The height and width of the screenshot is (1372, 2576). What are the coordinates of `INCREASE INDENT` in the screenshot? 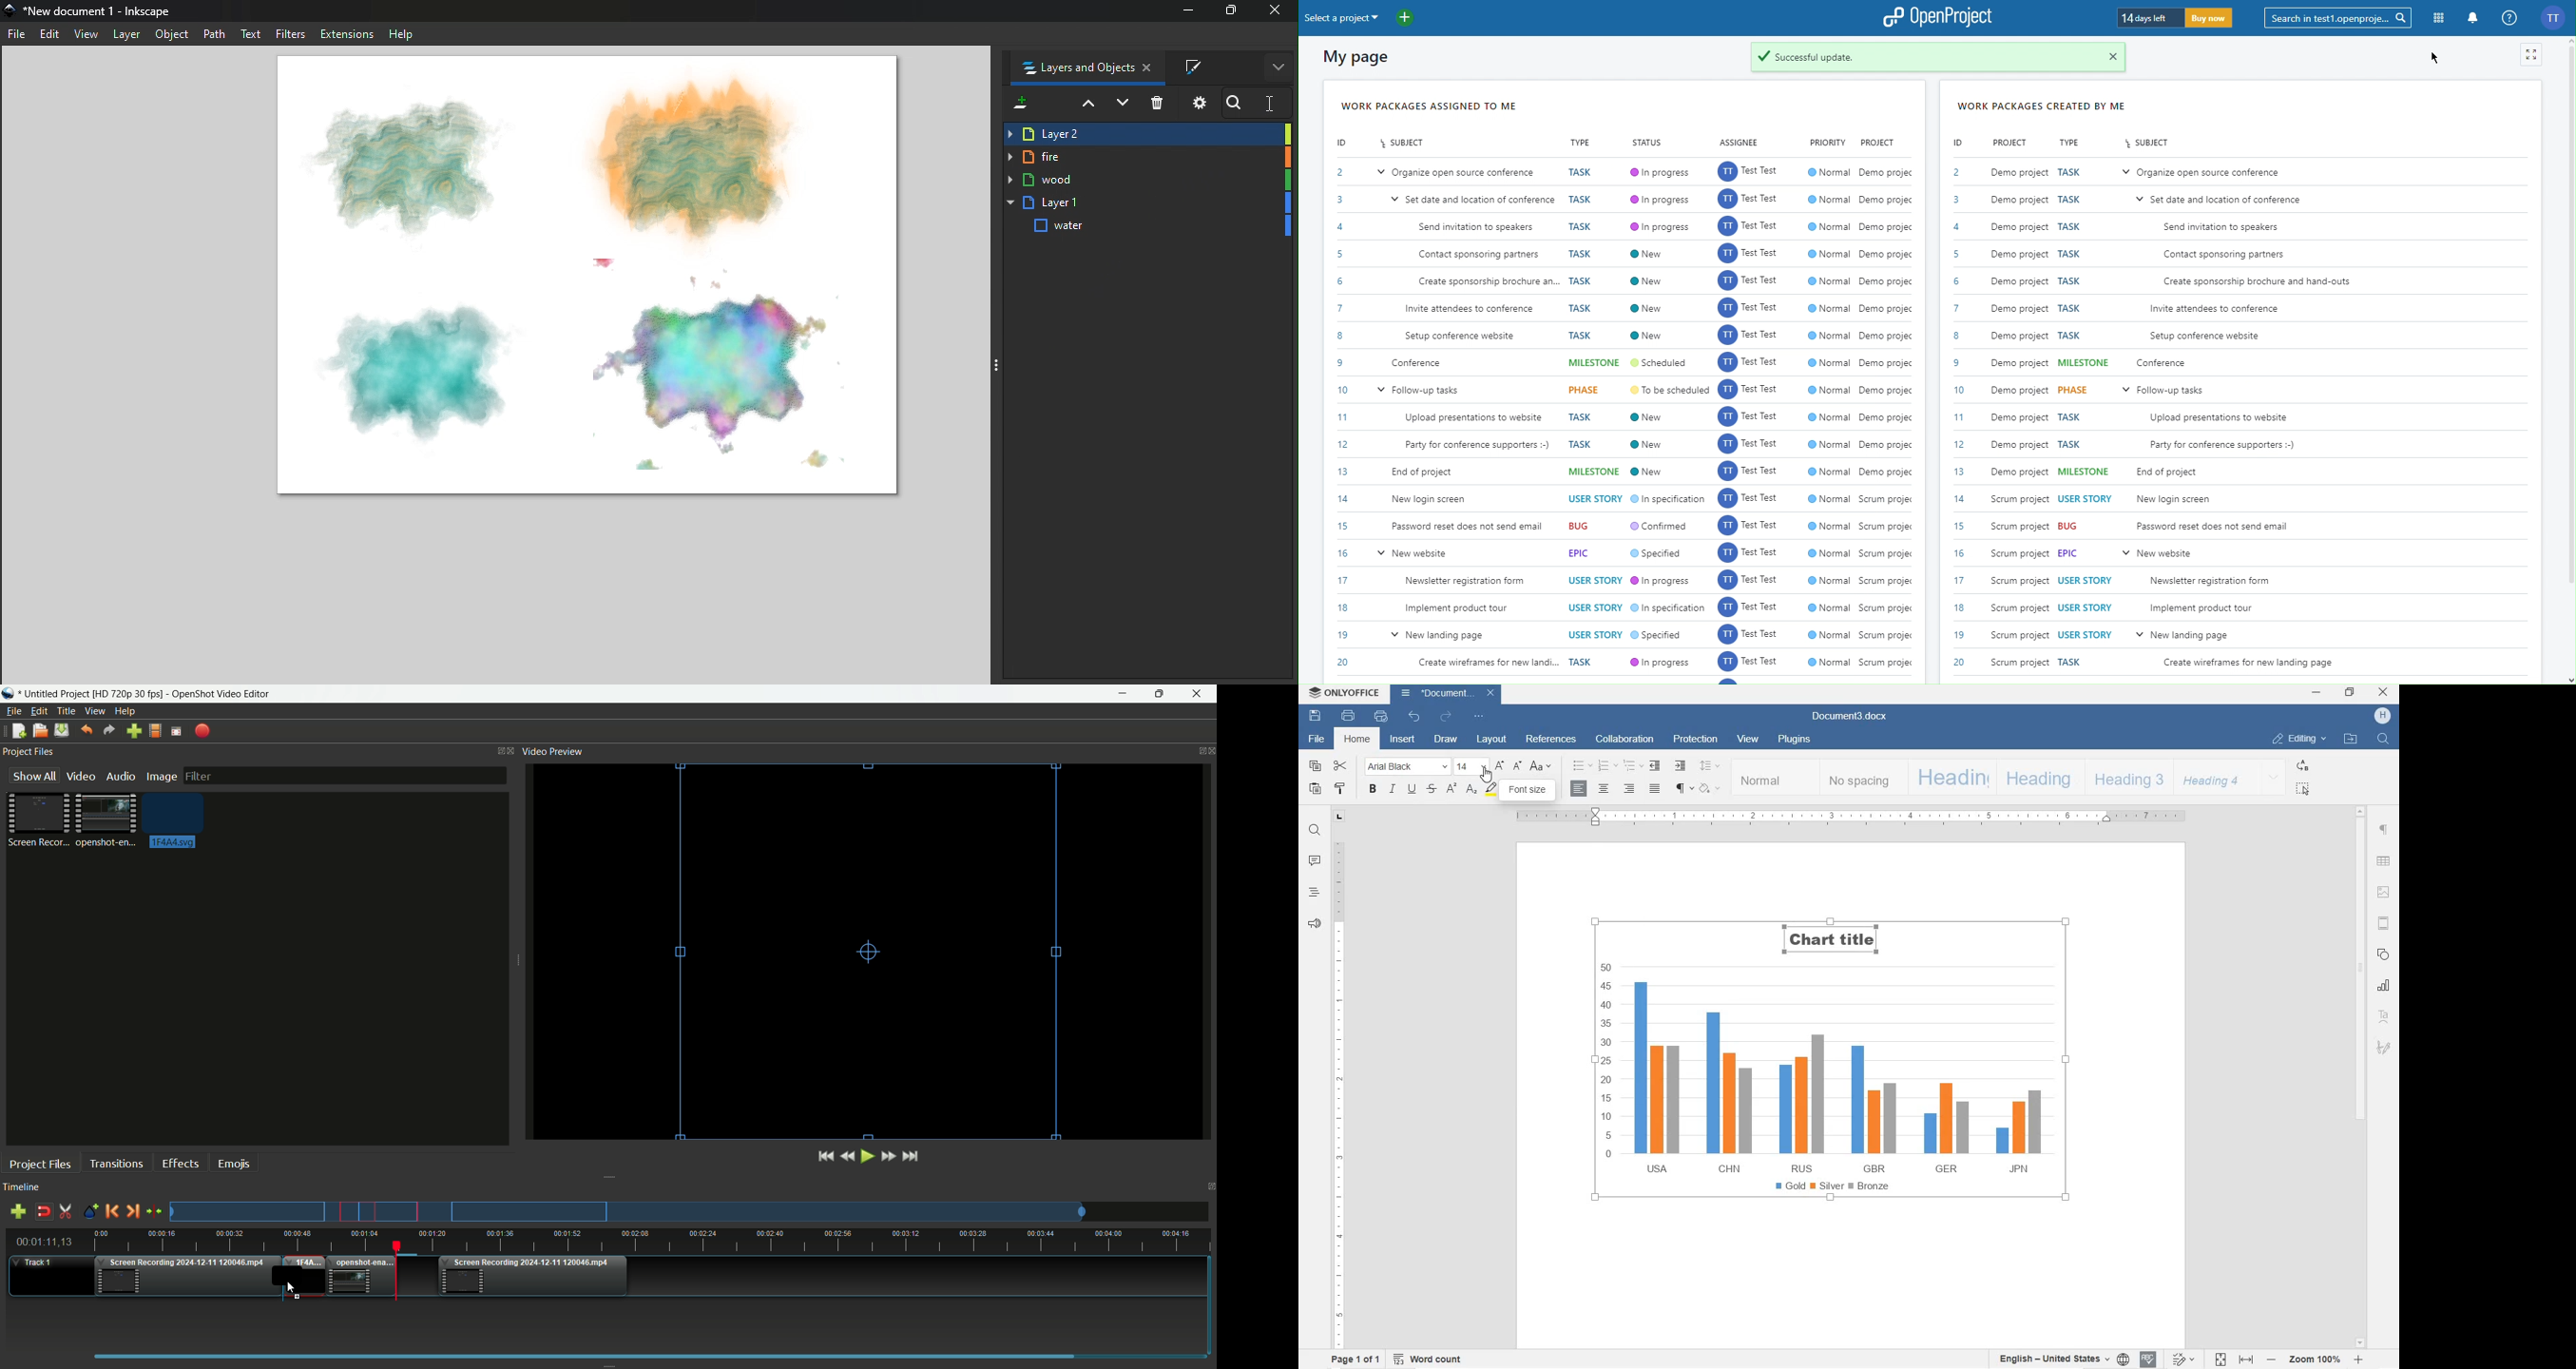 It's located at (1681, 766).